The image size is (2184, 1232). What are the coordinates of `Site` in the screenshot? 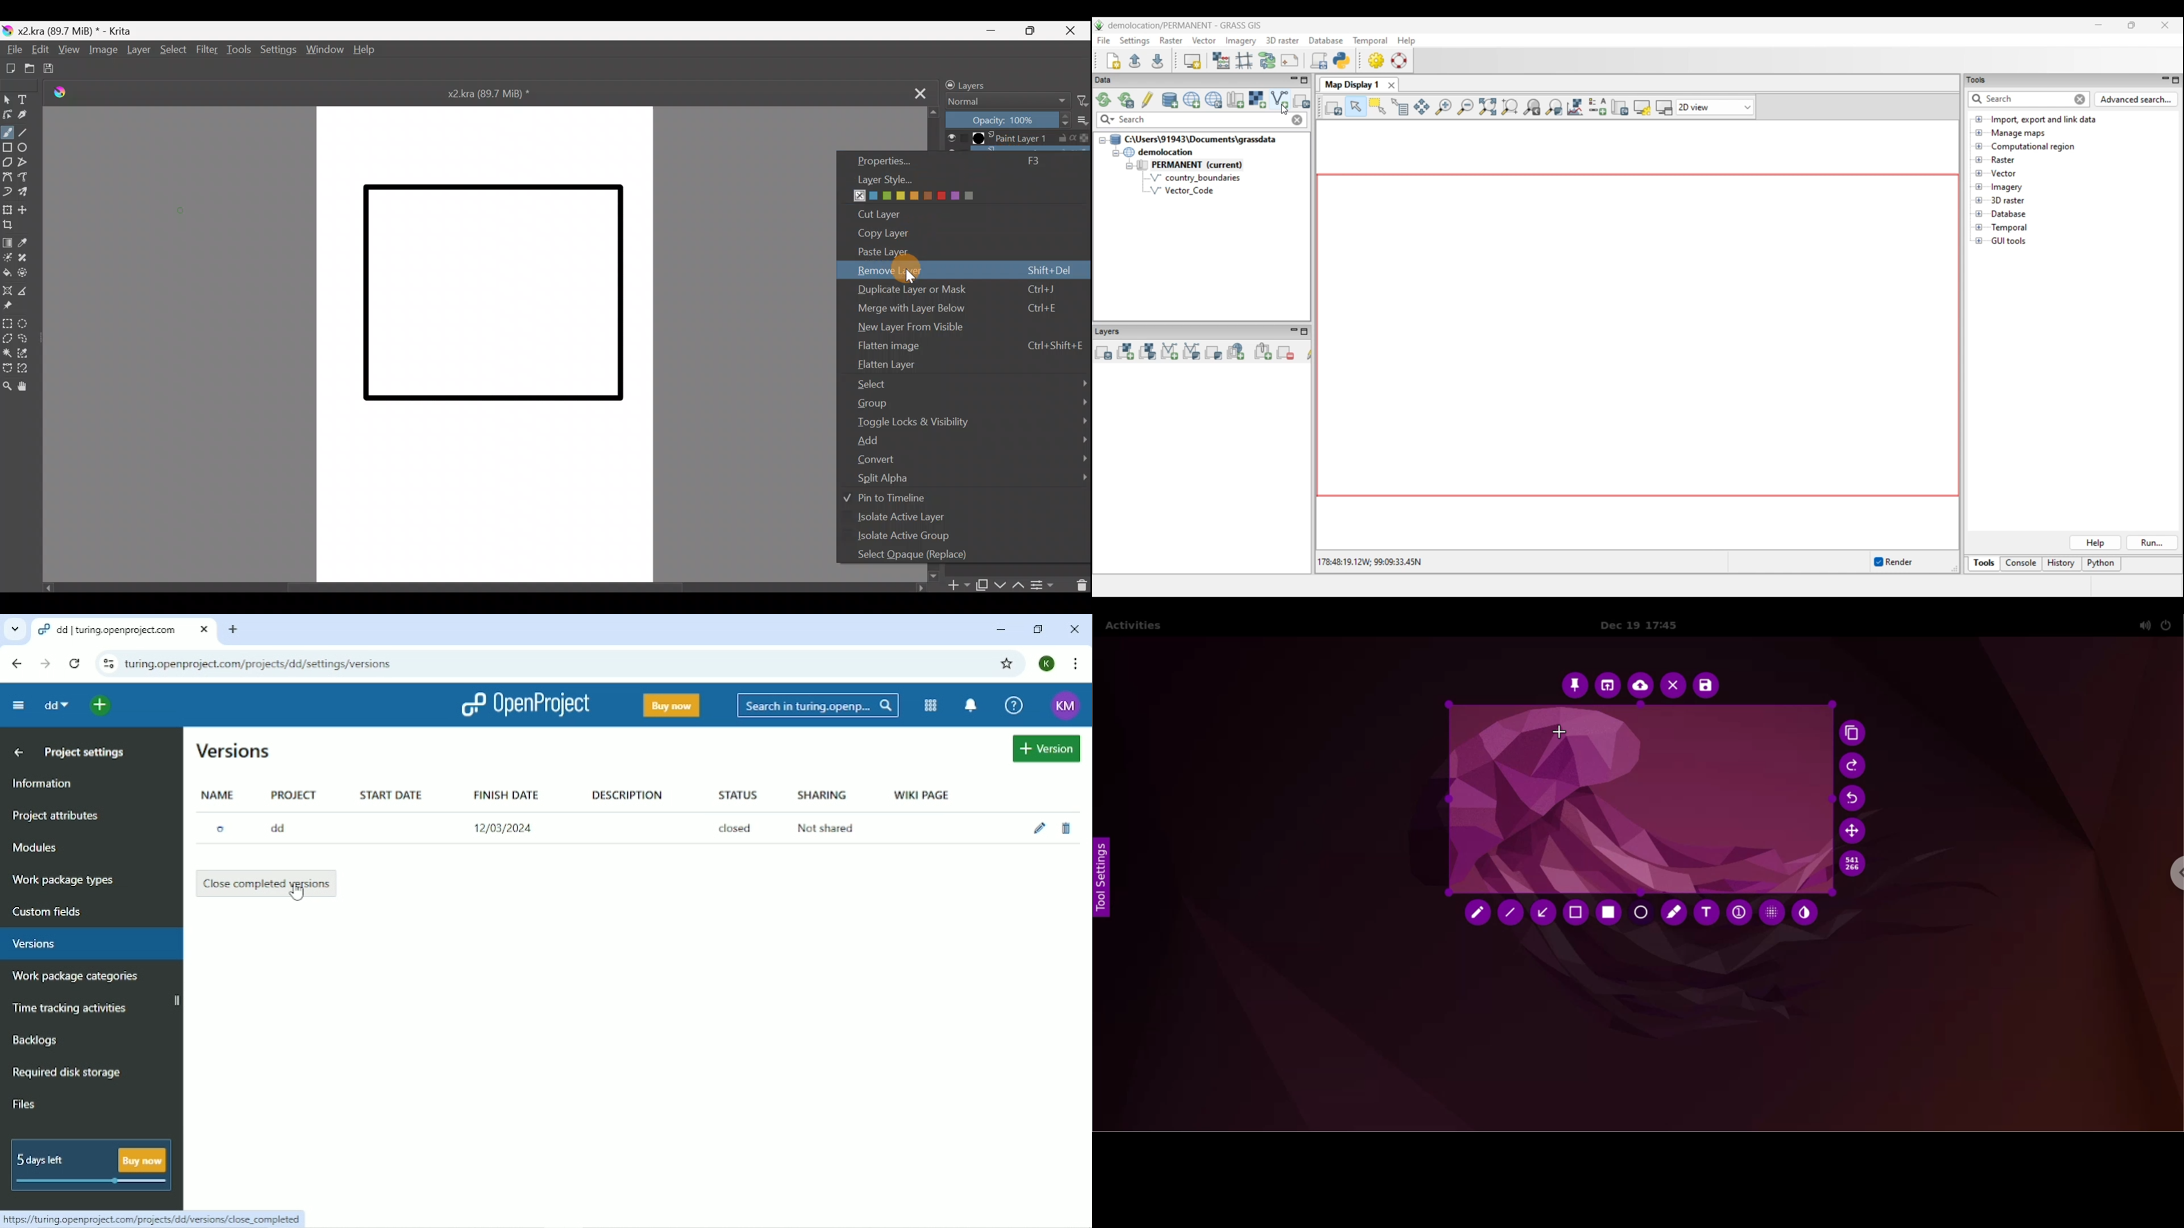 It's located at (259, 665).